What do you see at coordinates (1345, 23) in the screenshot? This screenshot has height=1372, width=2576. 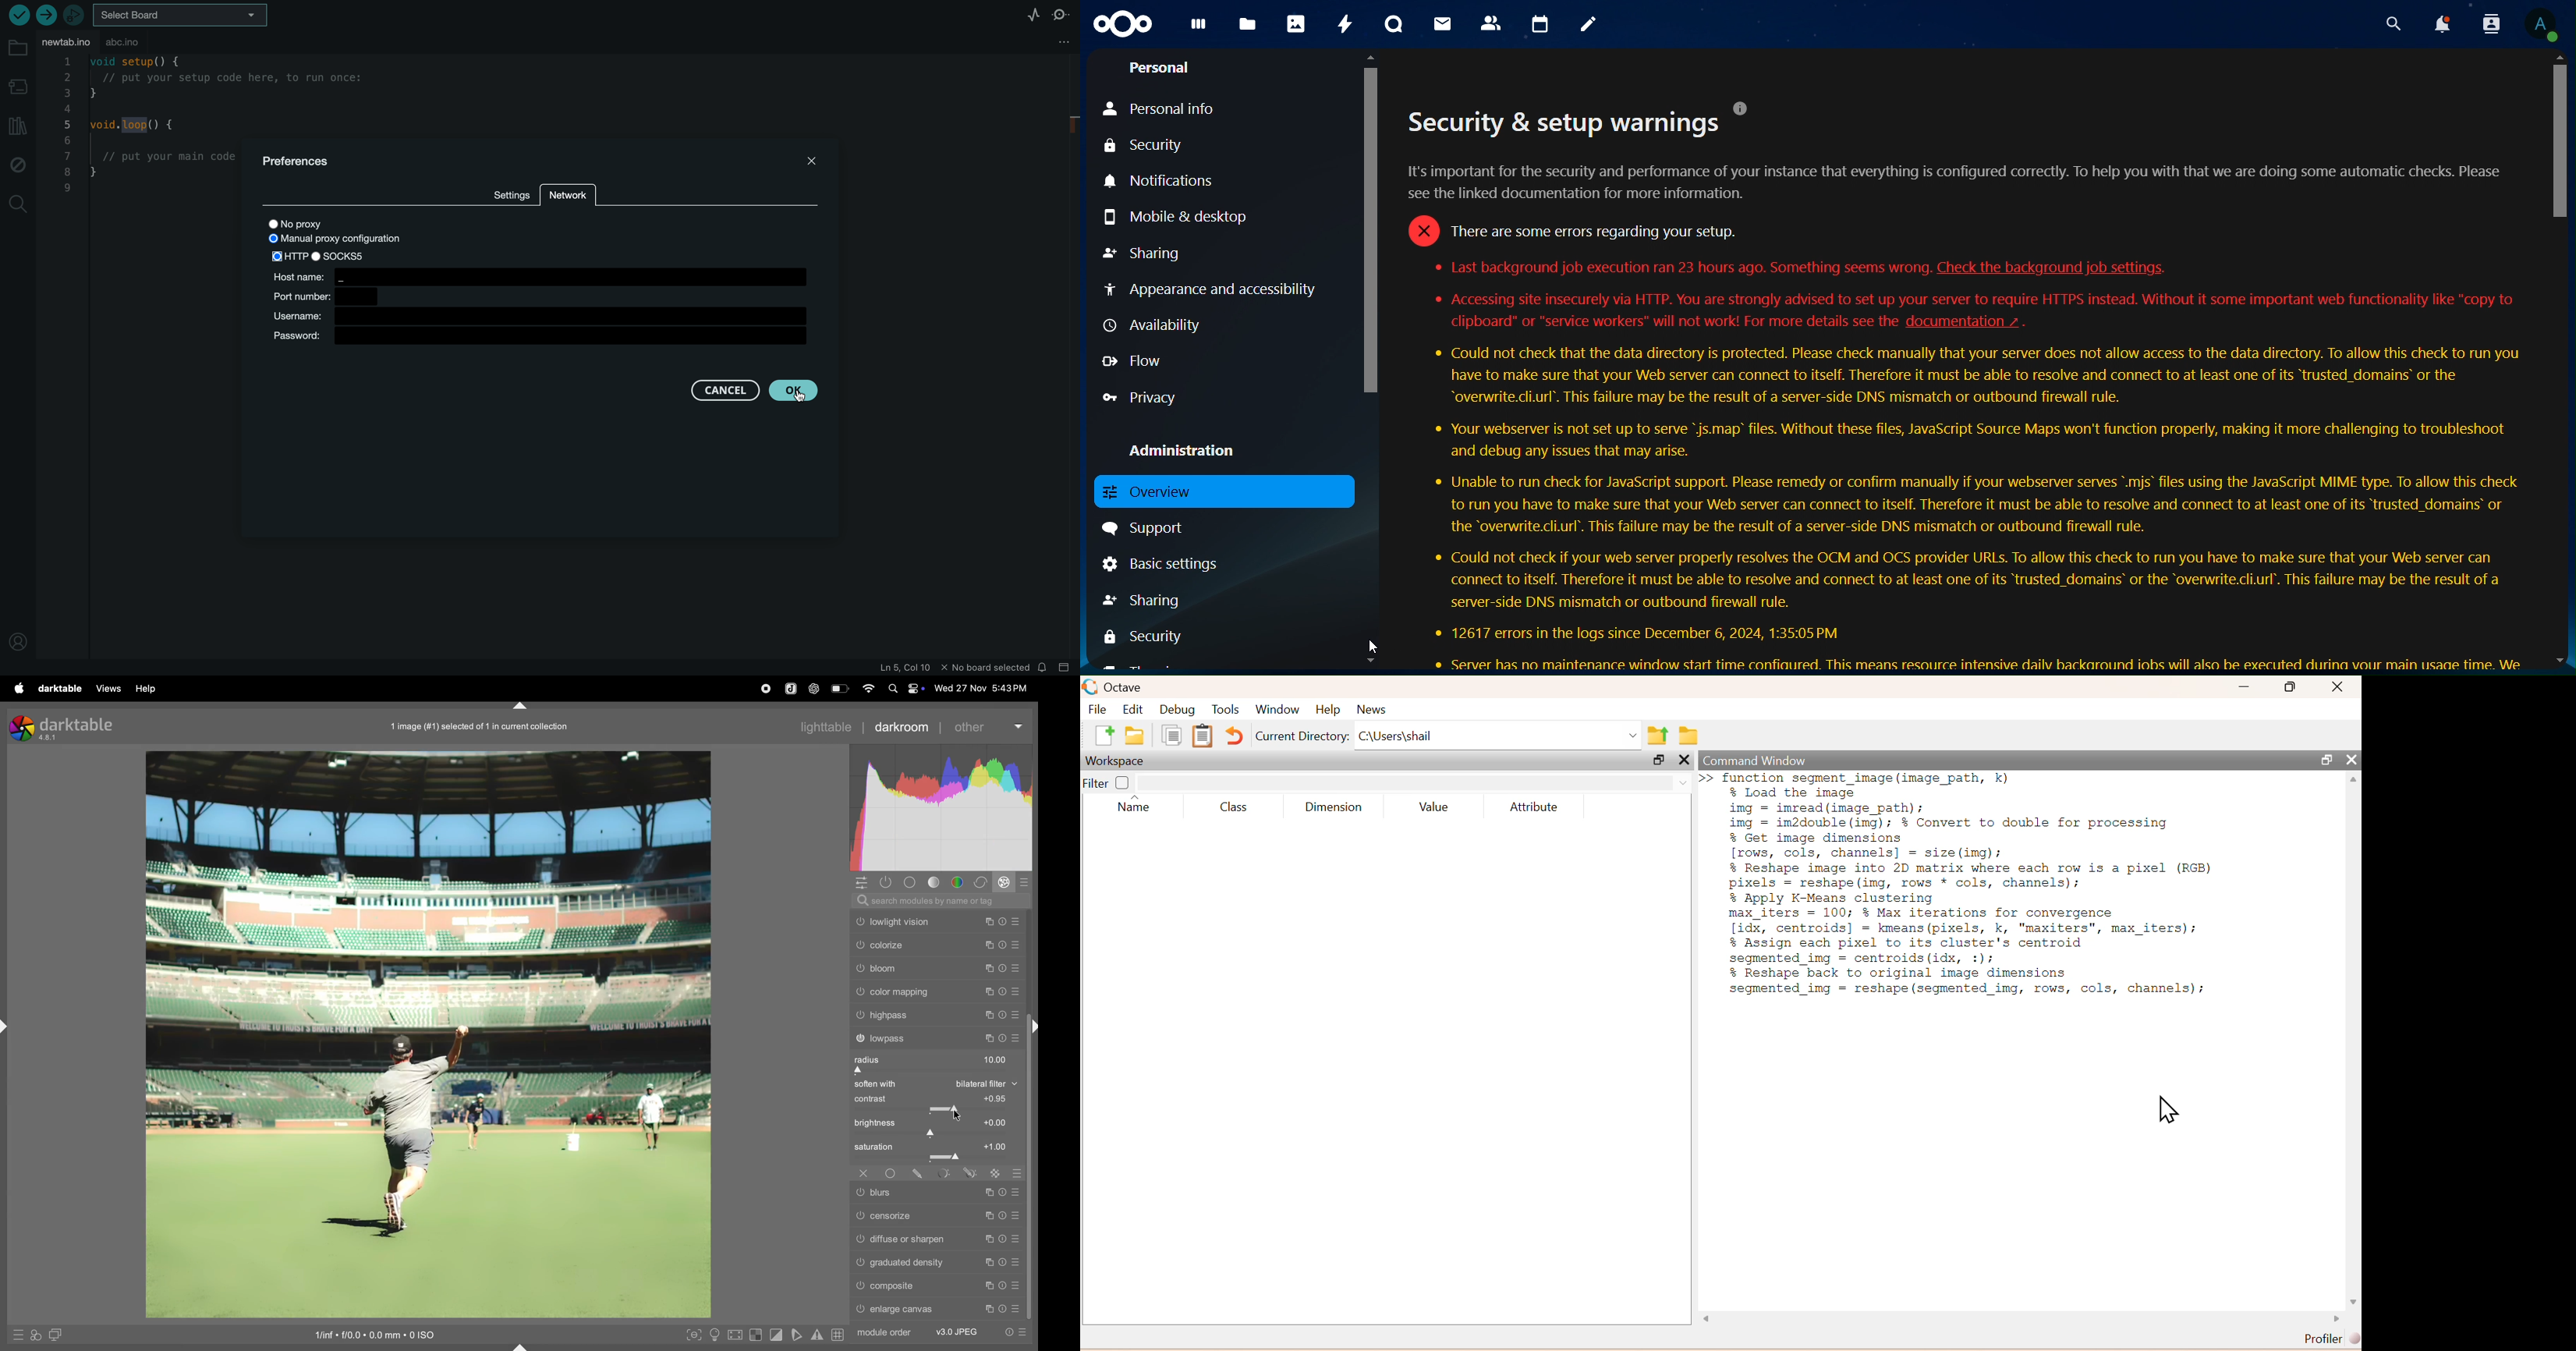 I see `activity` at bounding box center [1345, 23].